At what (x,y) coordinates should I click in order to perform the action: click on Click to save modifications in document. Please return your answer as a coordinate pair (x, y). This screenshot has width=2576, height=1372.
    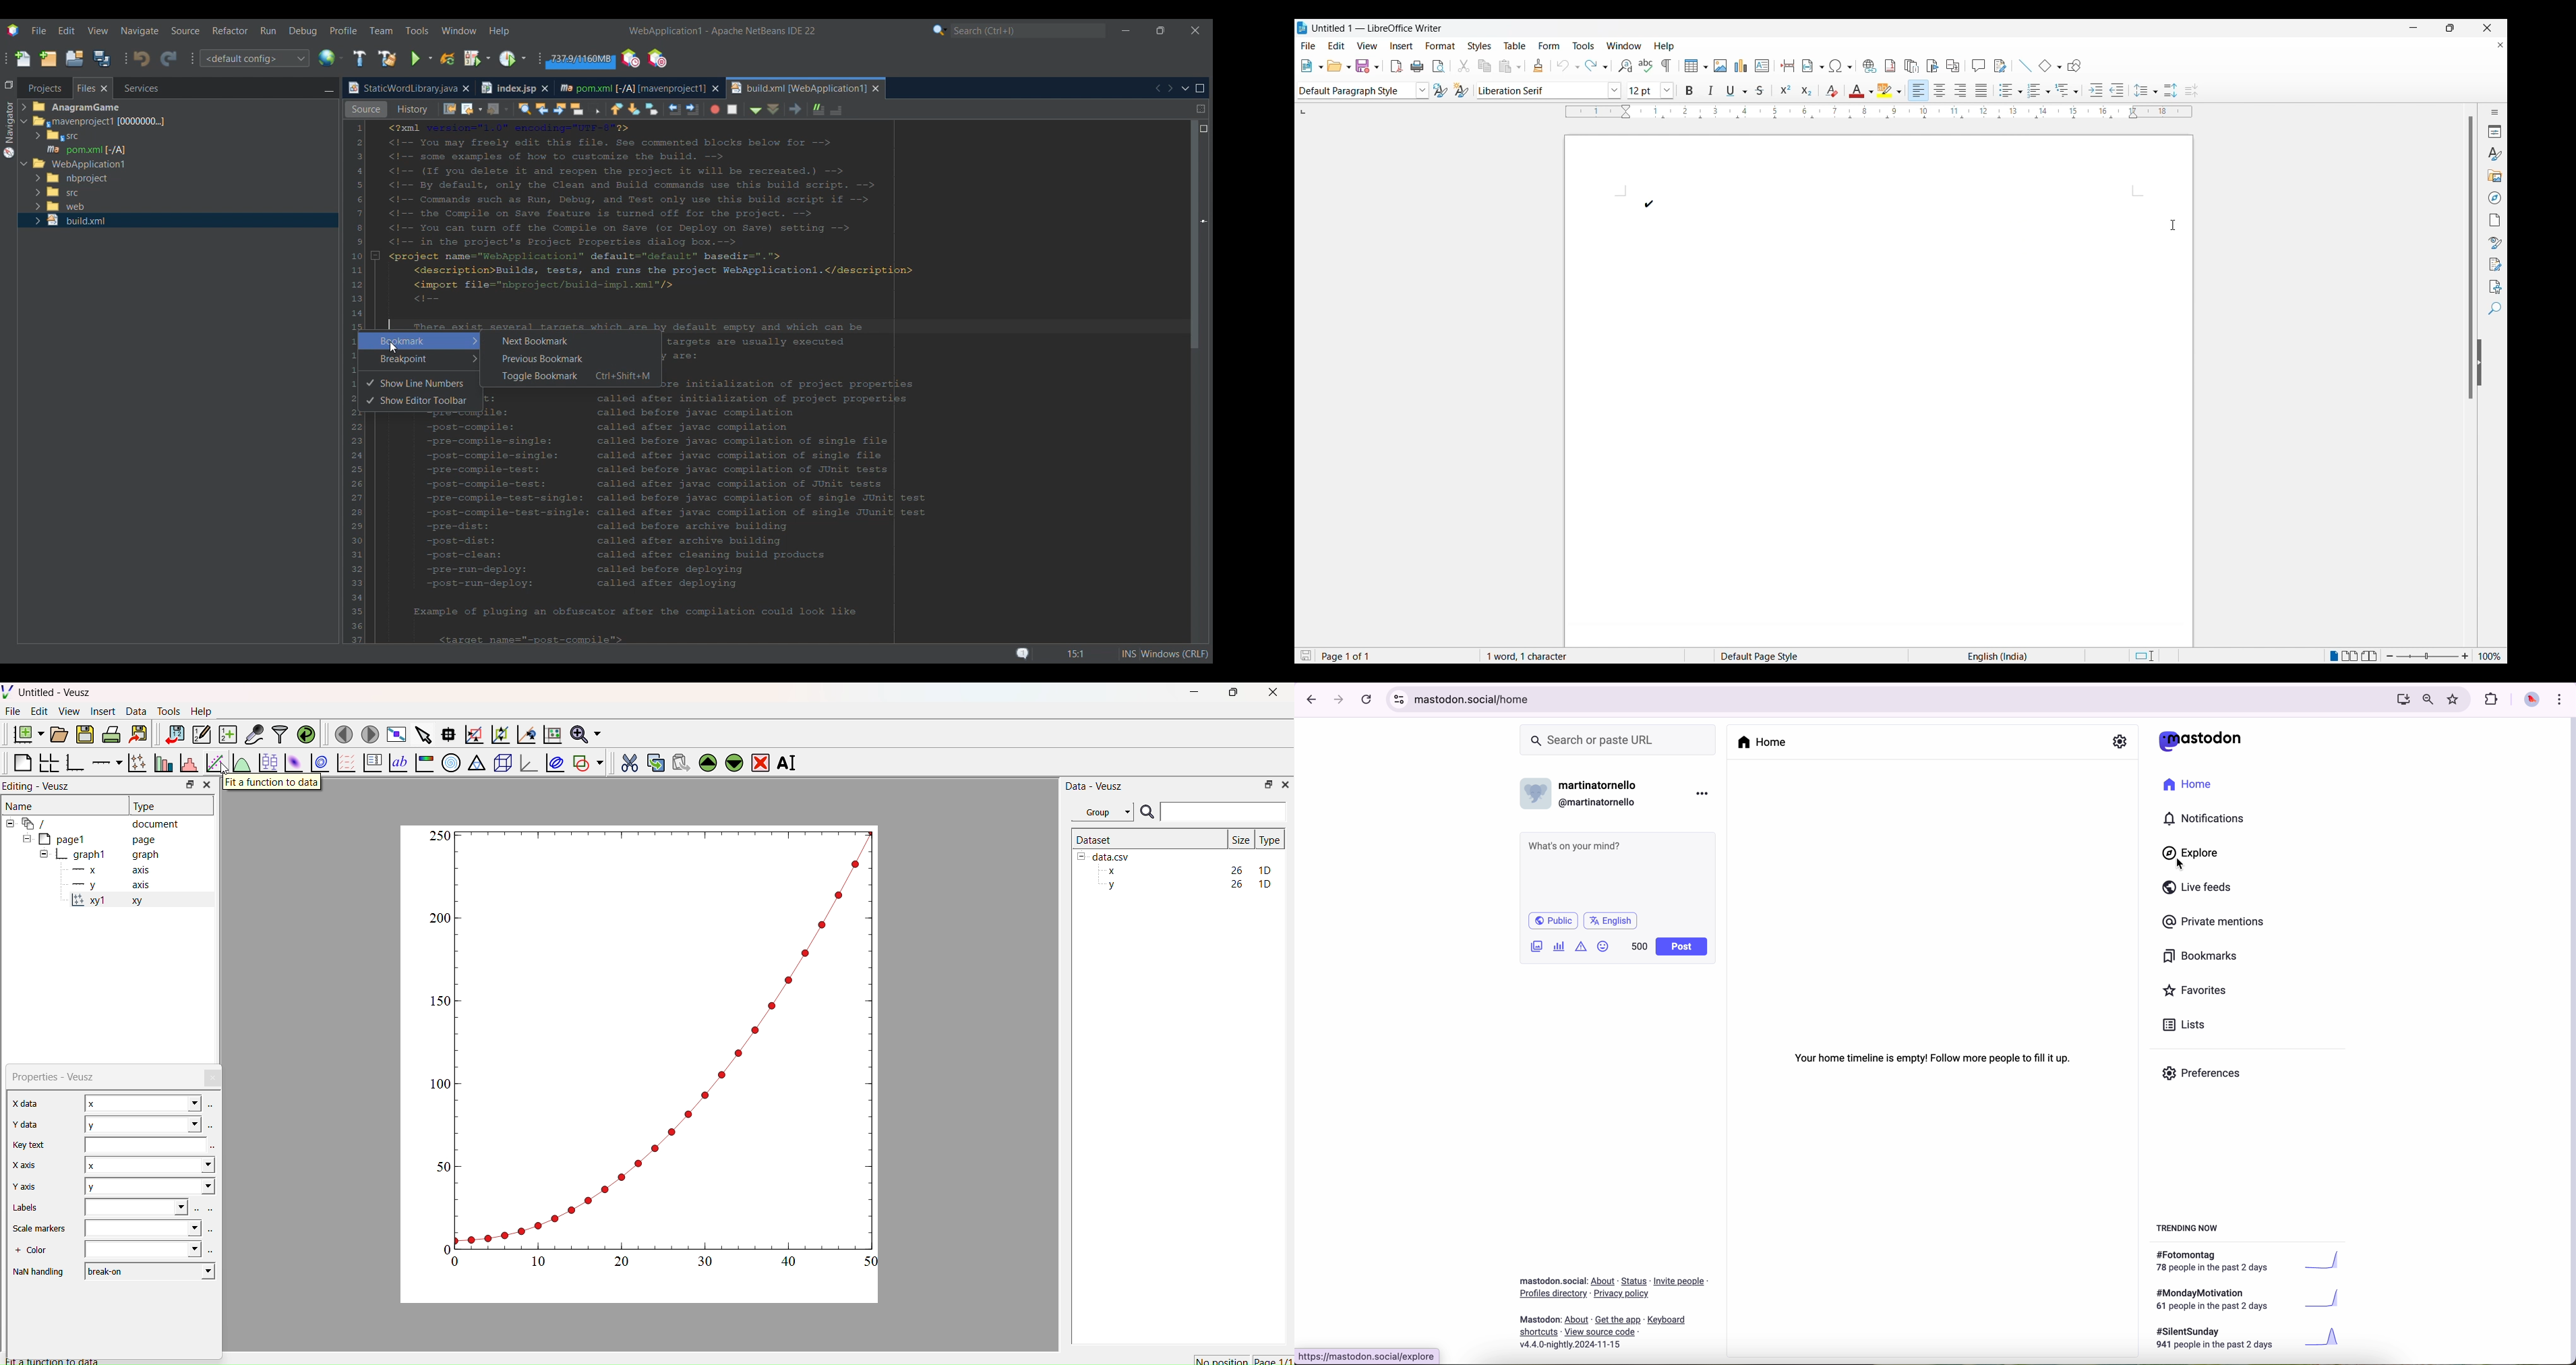
    Looking at the image, I should click on (1305, 655).